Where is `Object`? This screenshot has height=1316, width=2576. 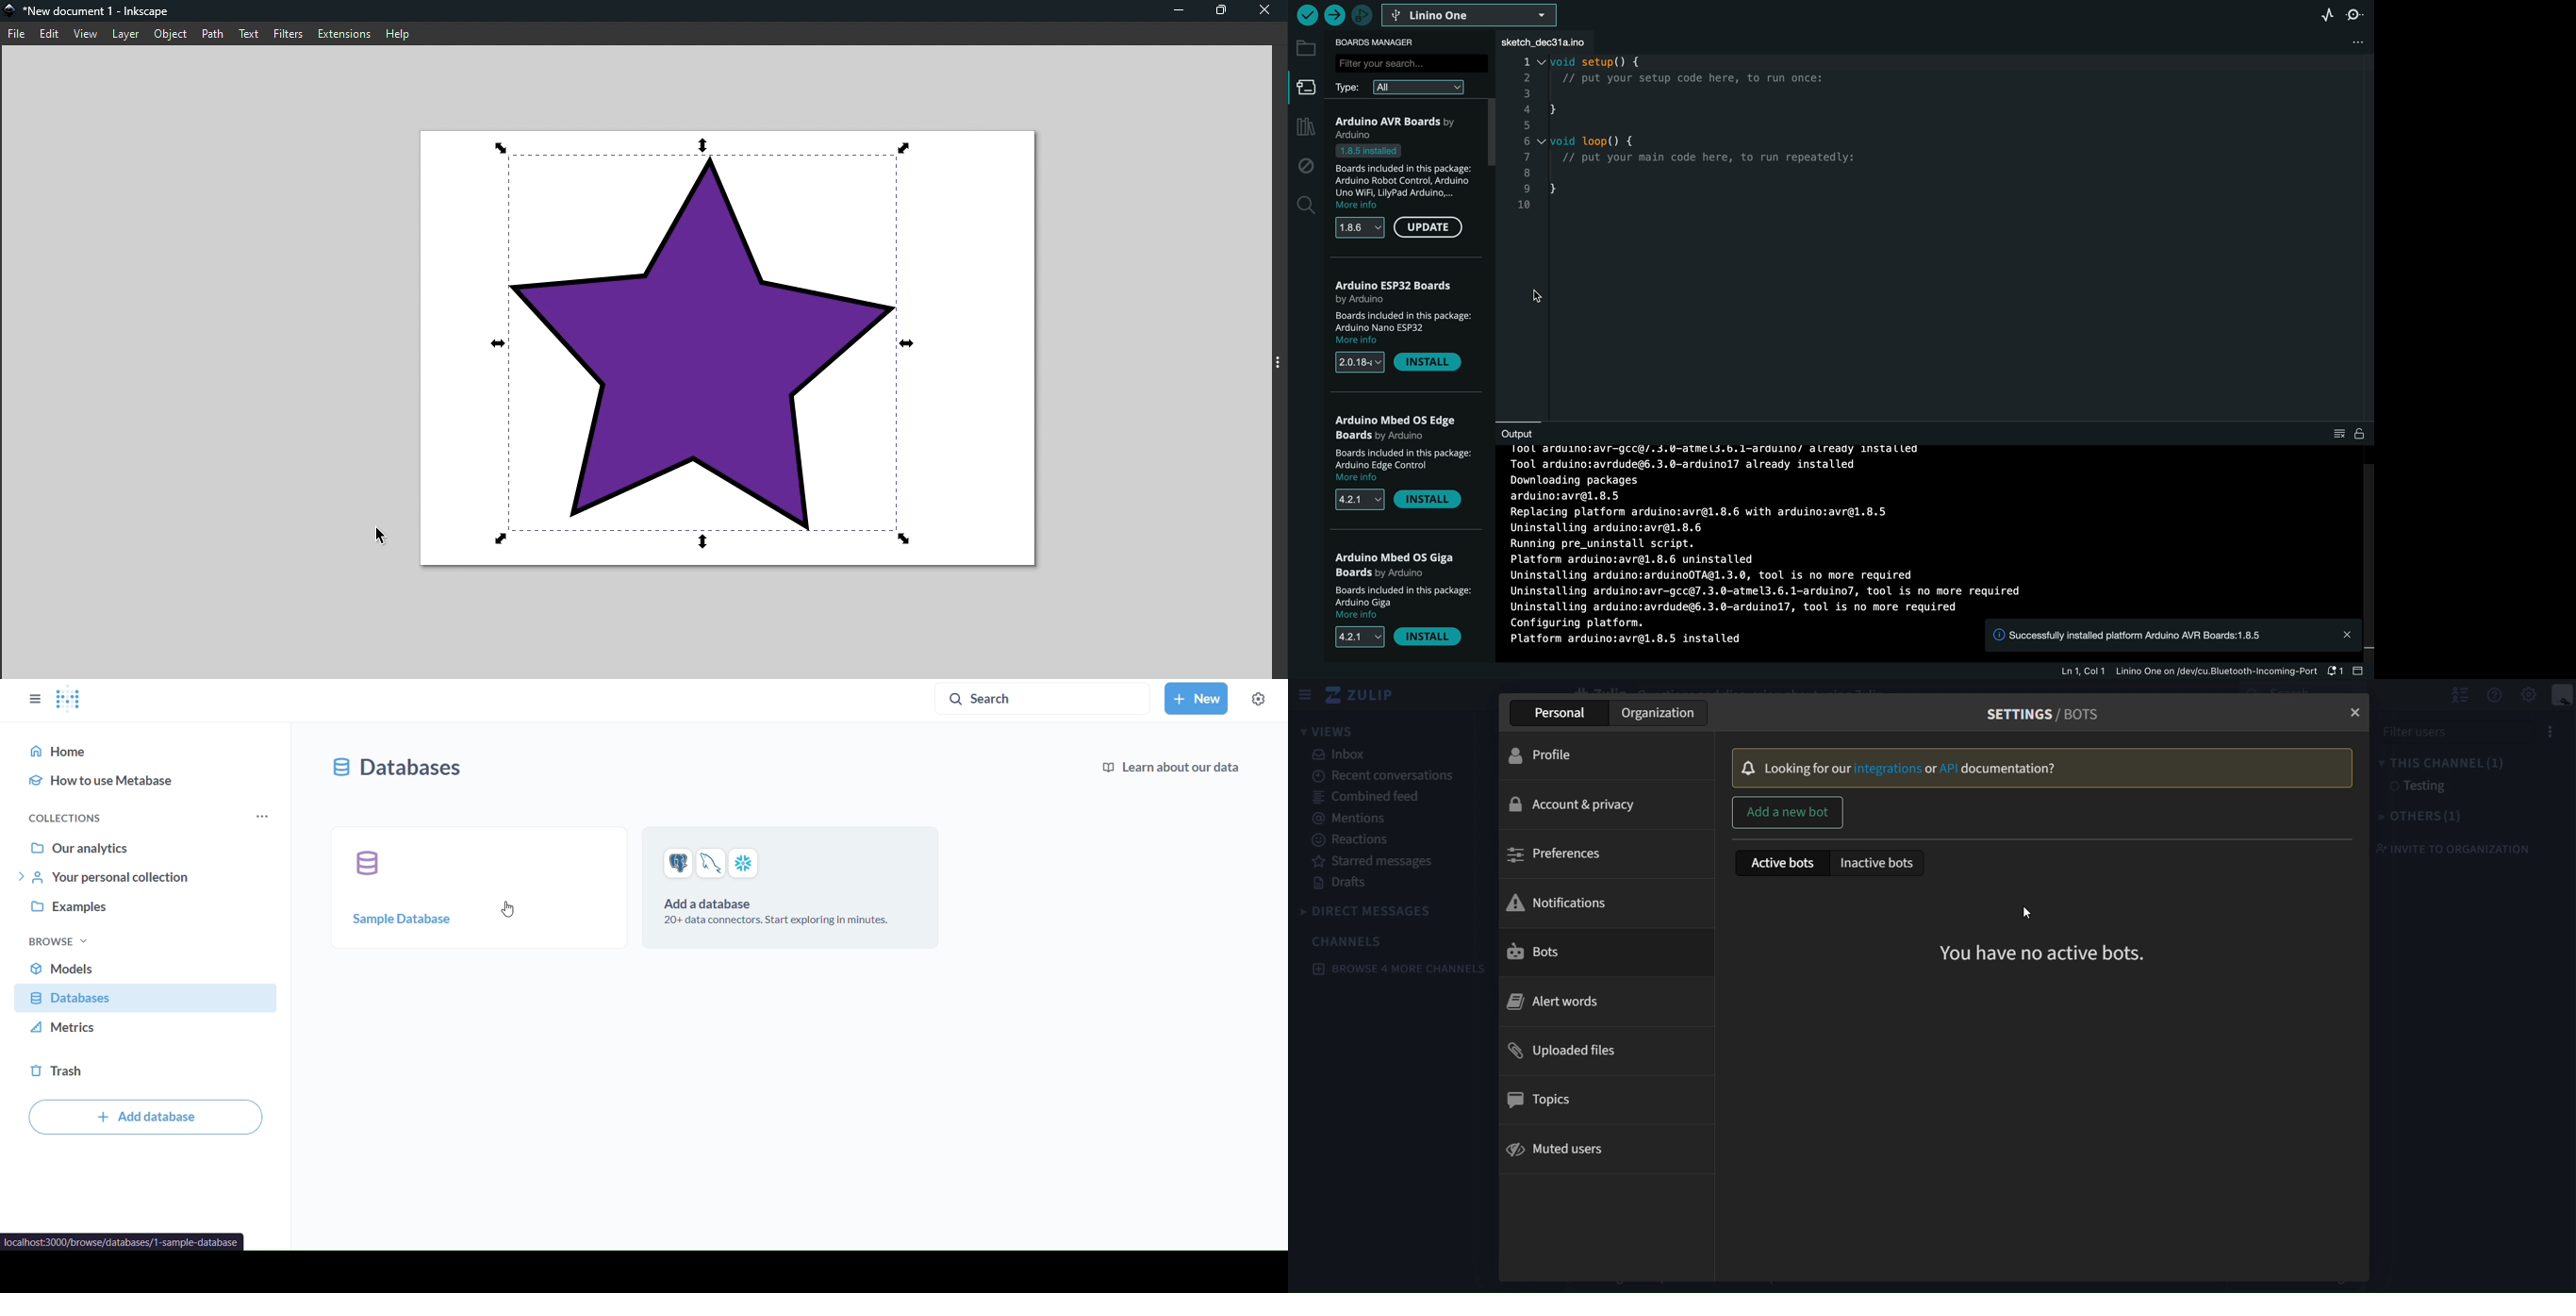 Object is located at coordinates (172, 34).